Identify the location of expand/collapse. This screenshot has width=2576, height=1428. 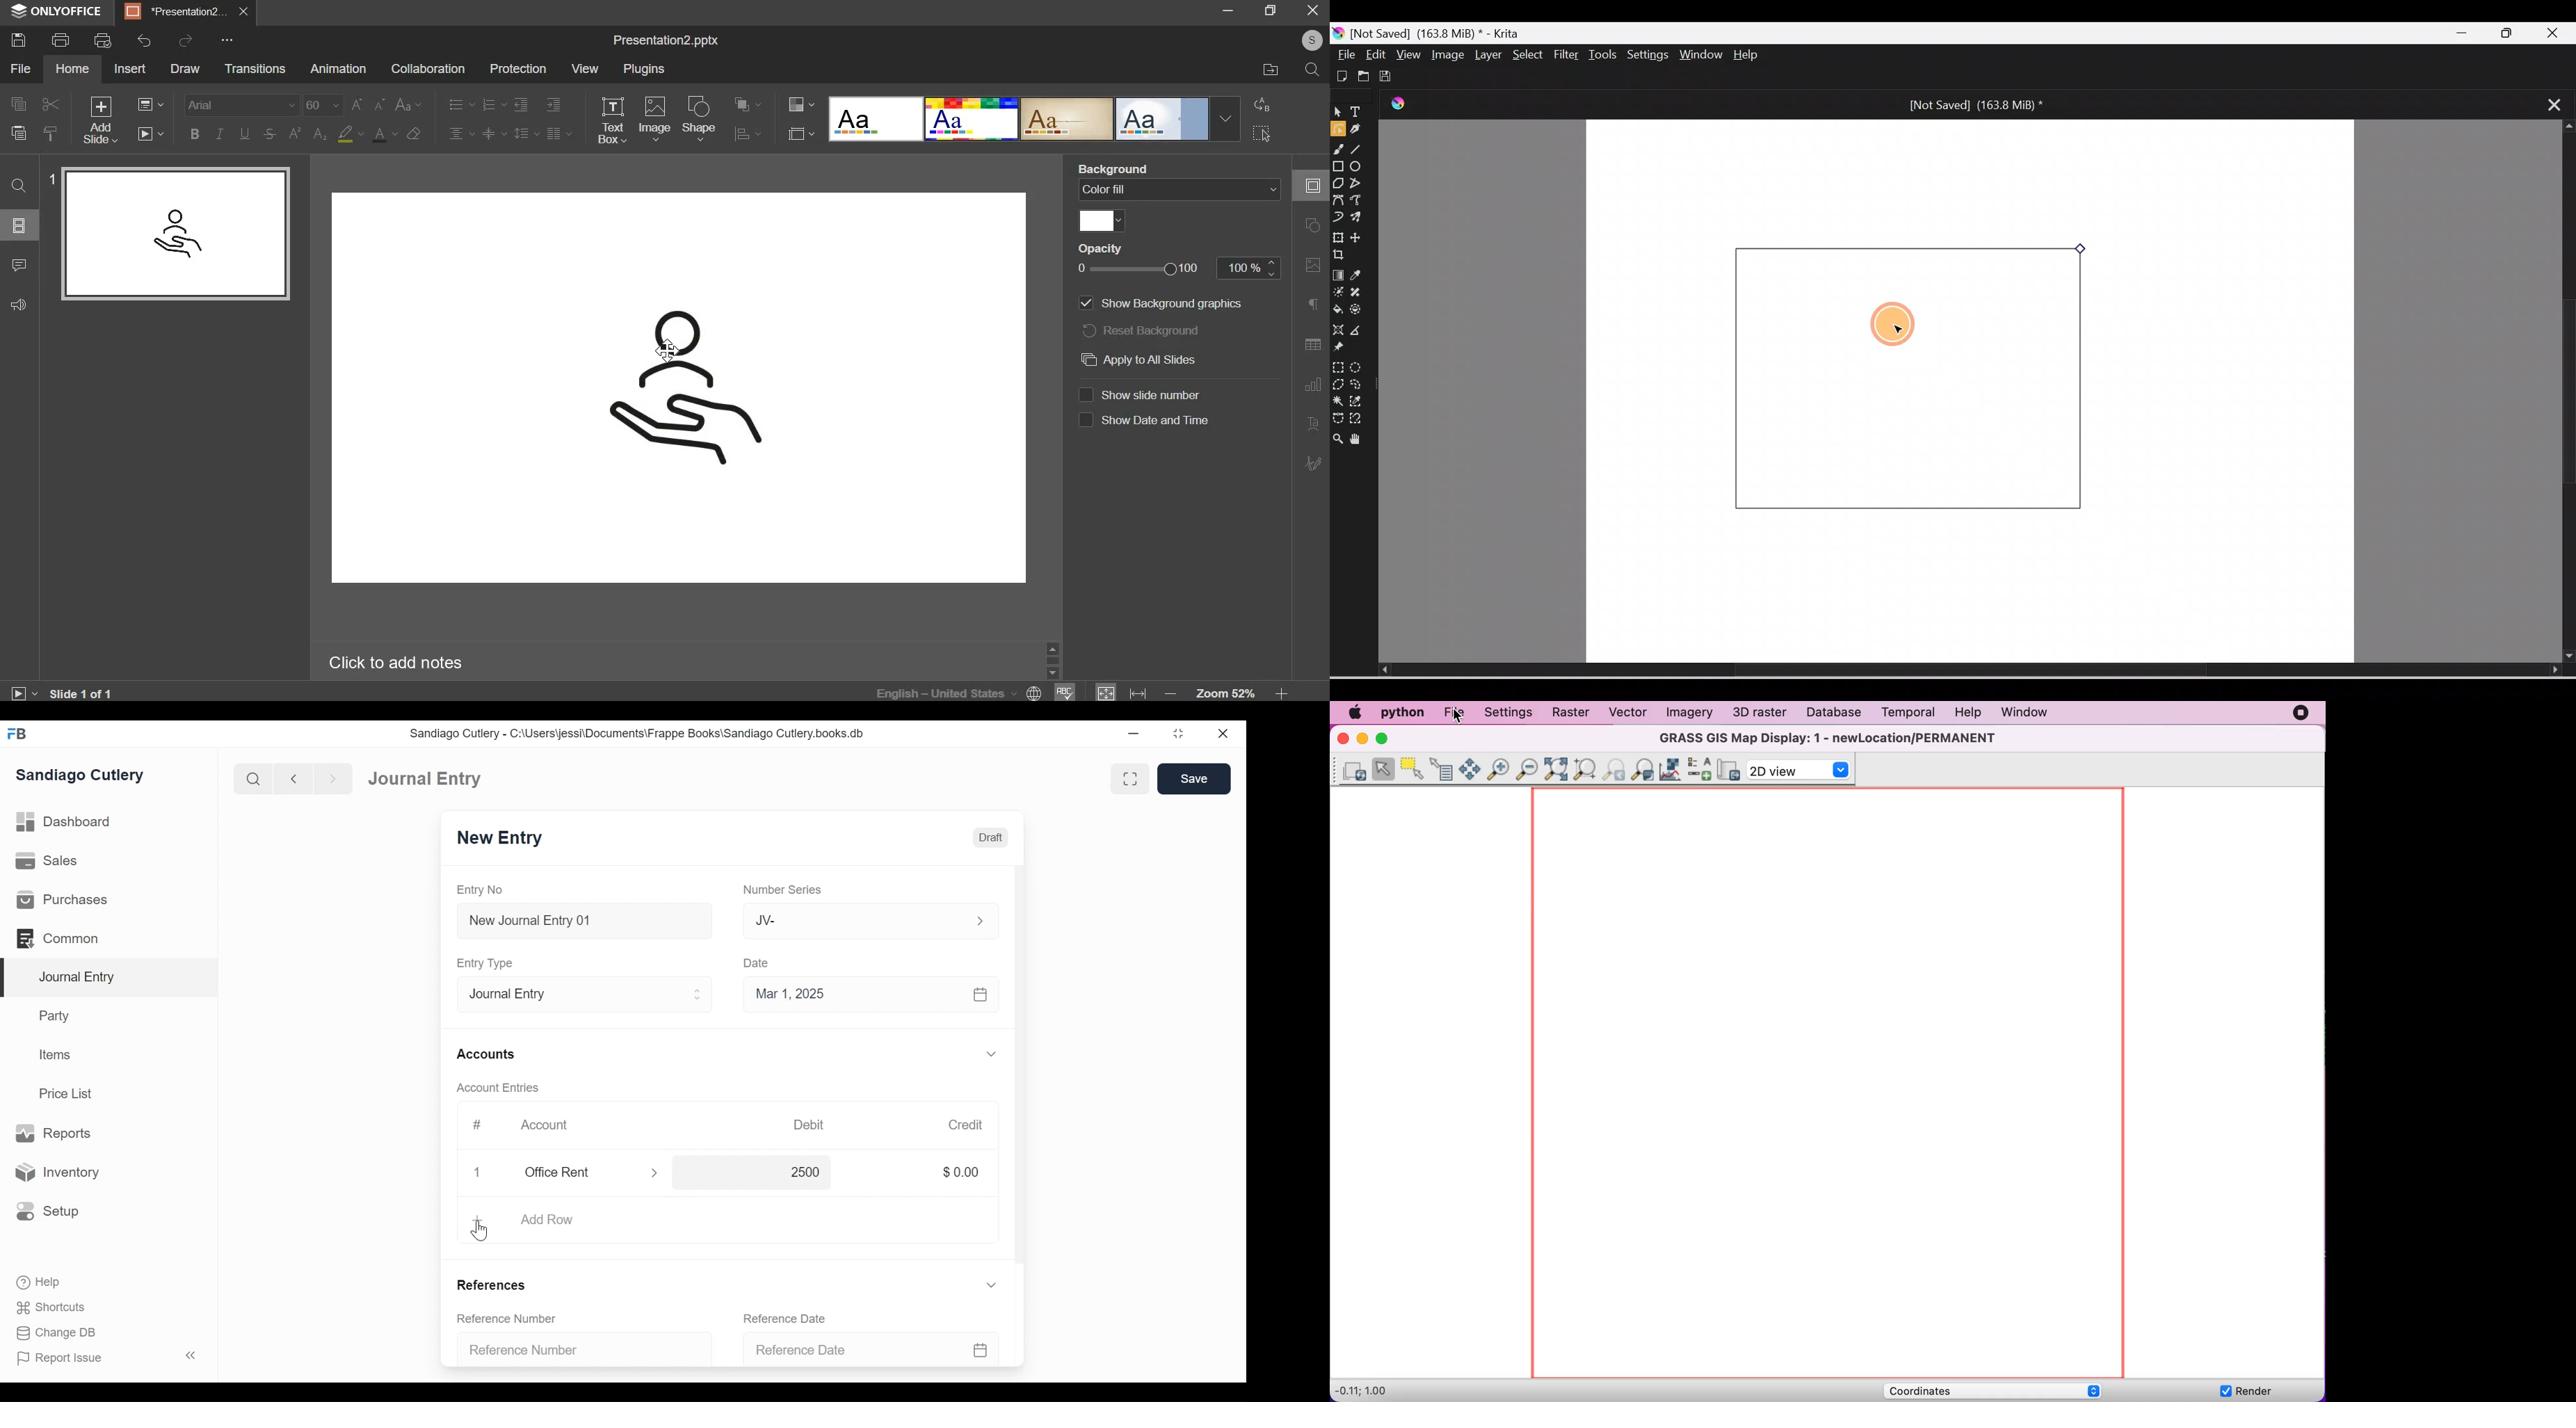
(991, 1053).